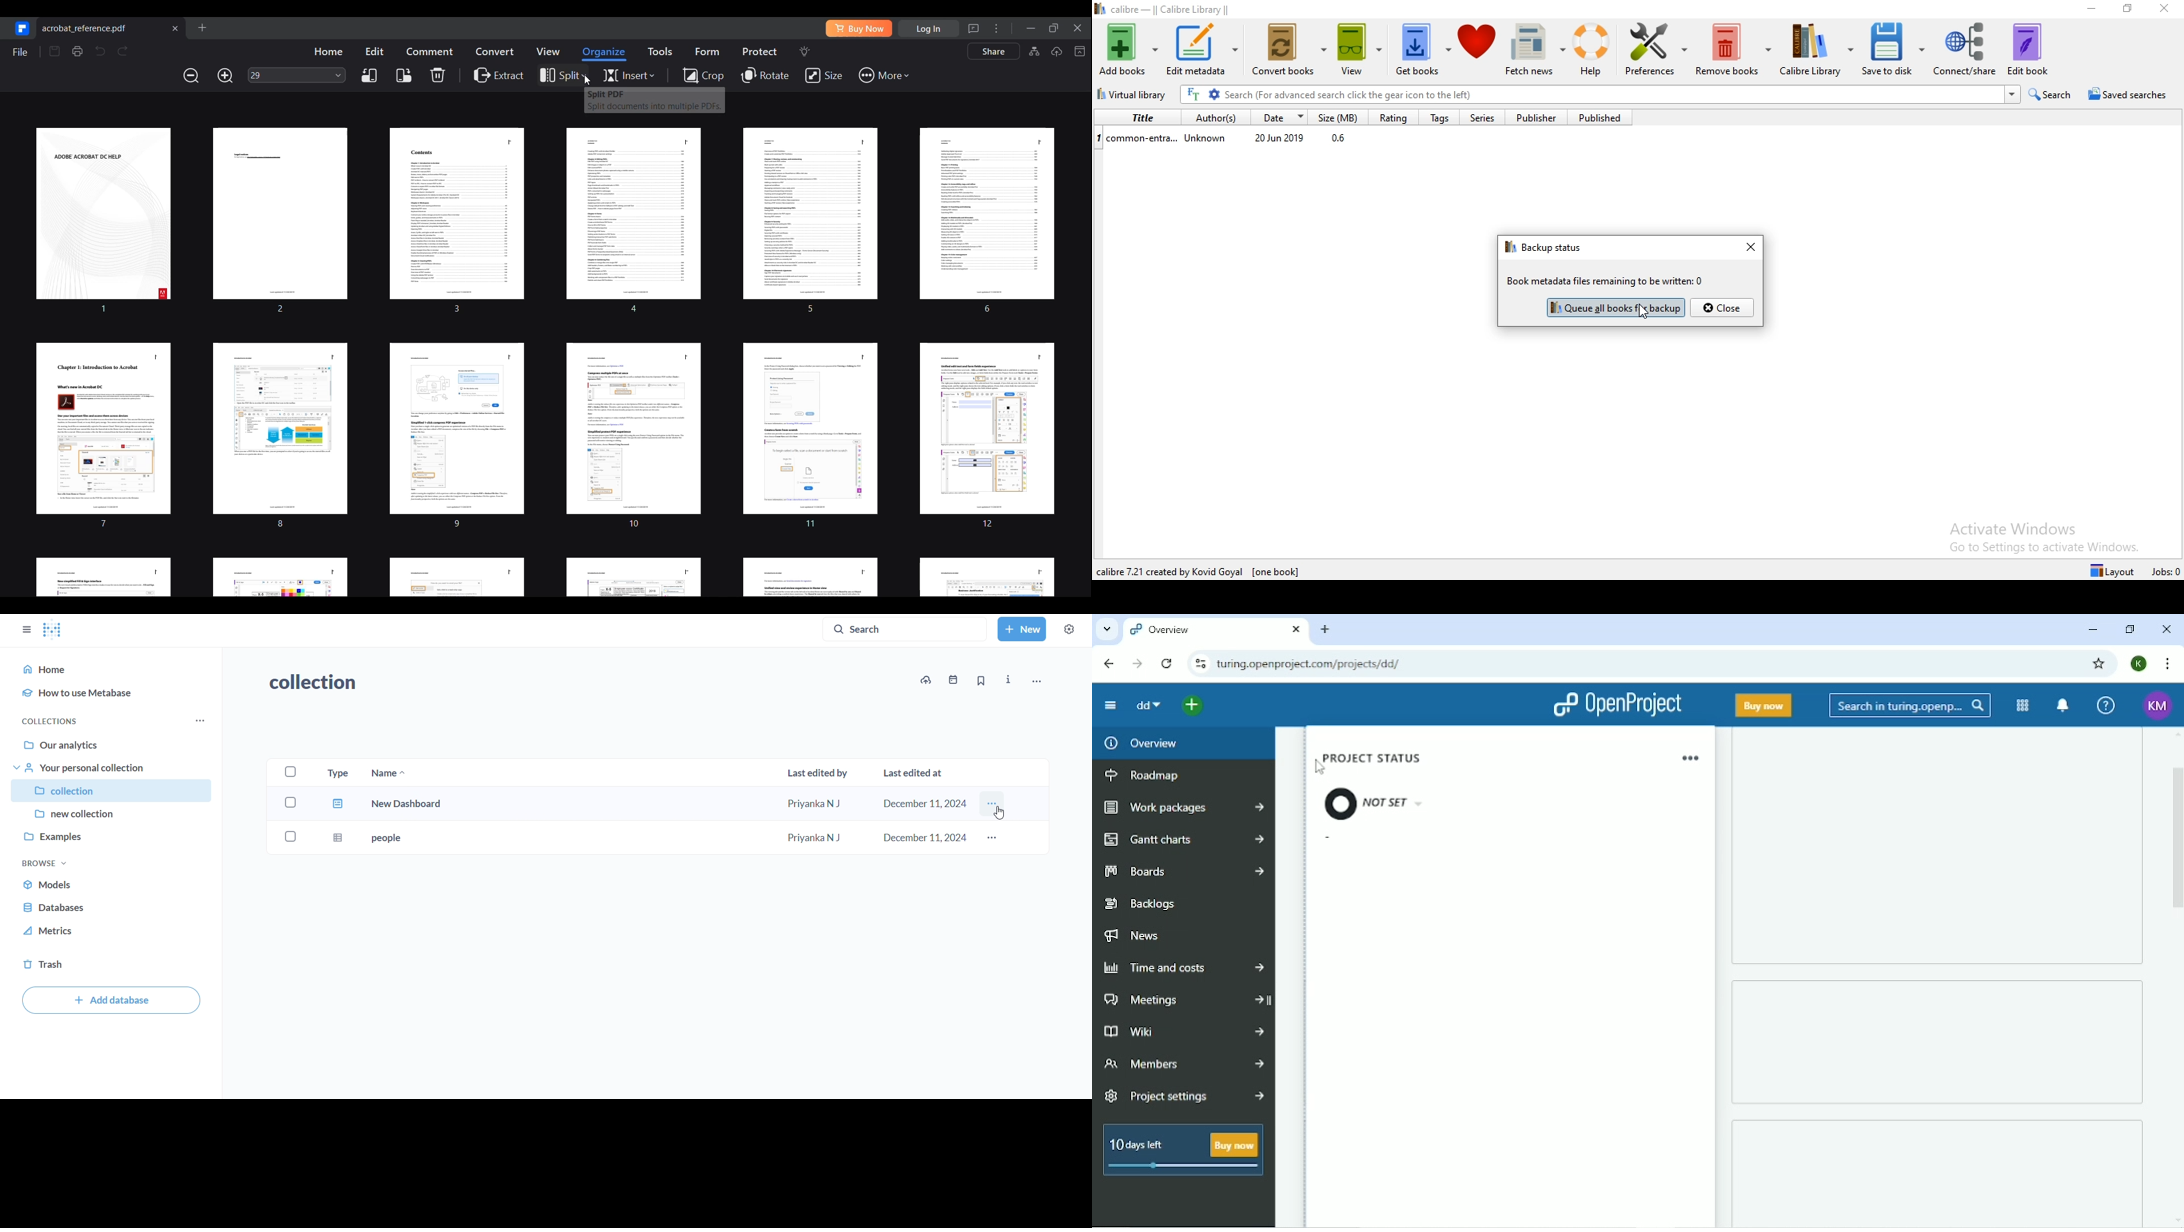  What do you see at coordinates (2131, 95) in the screenshot?
I see `Saved searches` at bounding box center [2131, 95].